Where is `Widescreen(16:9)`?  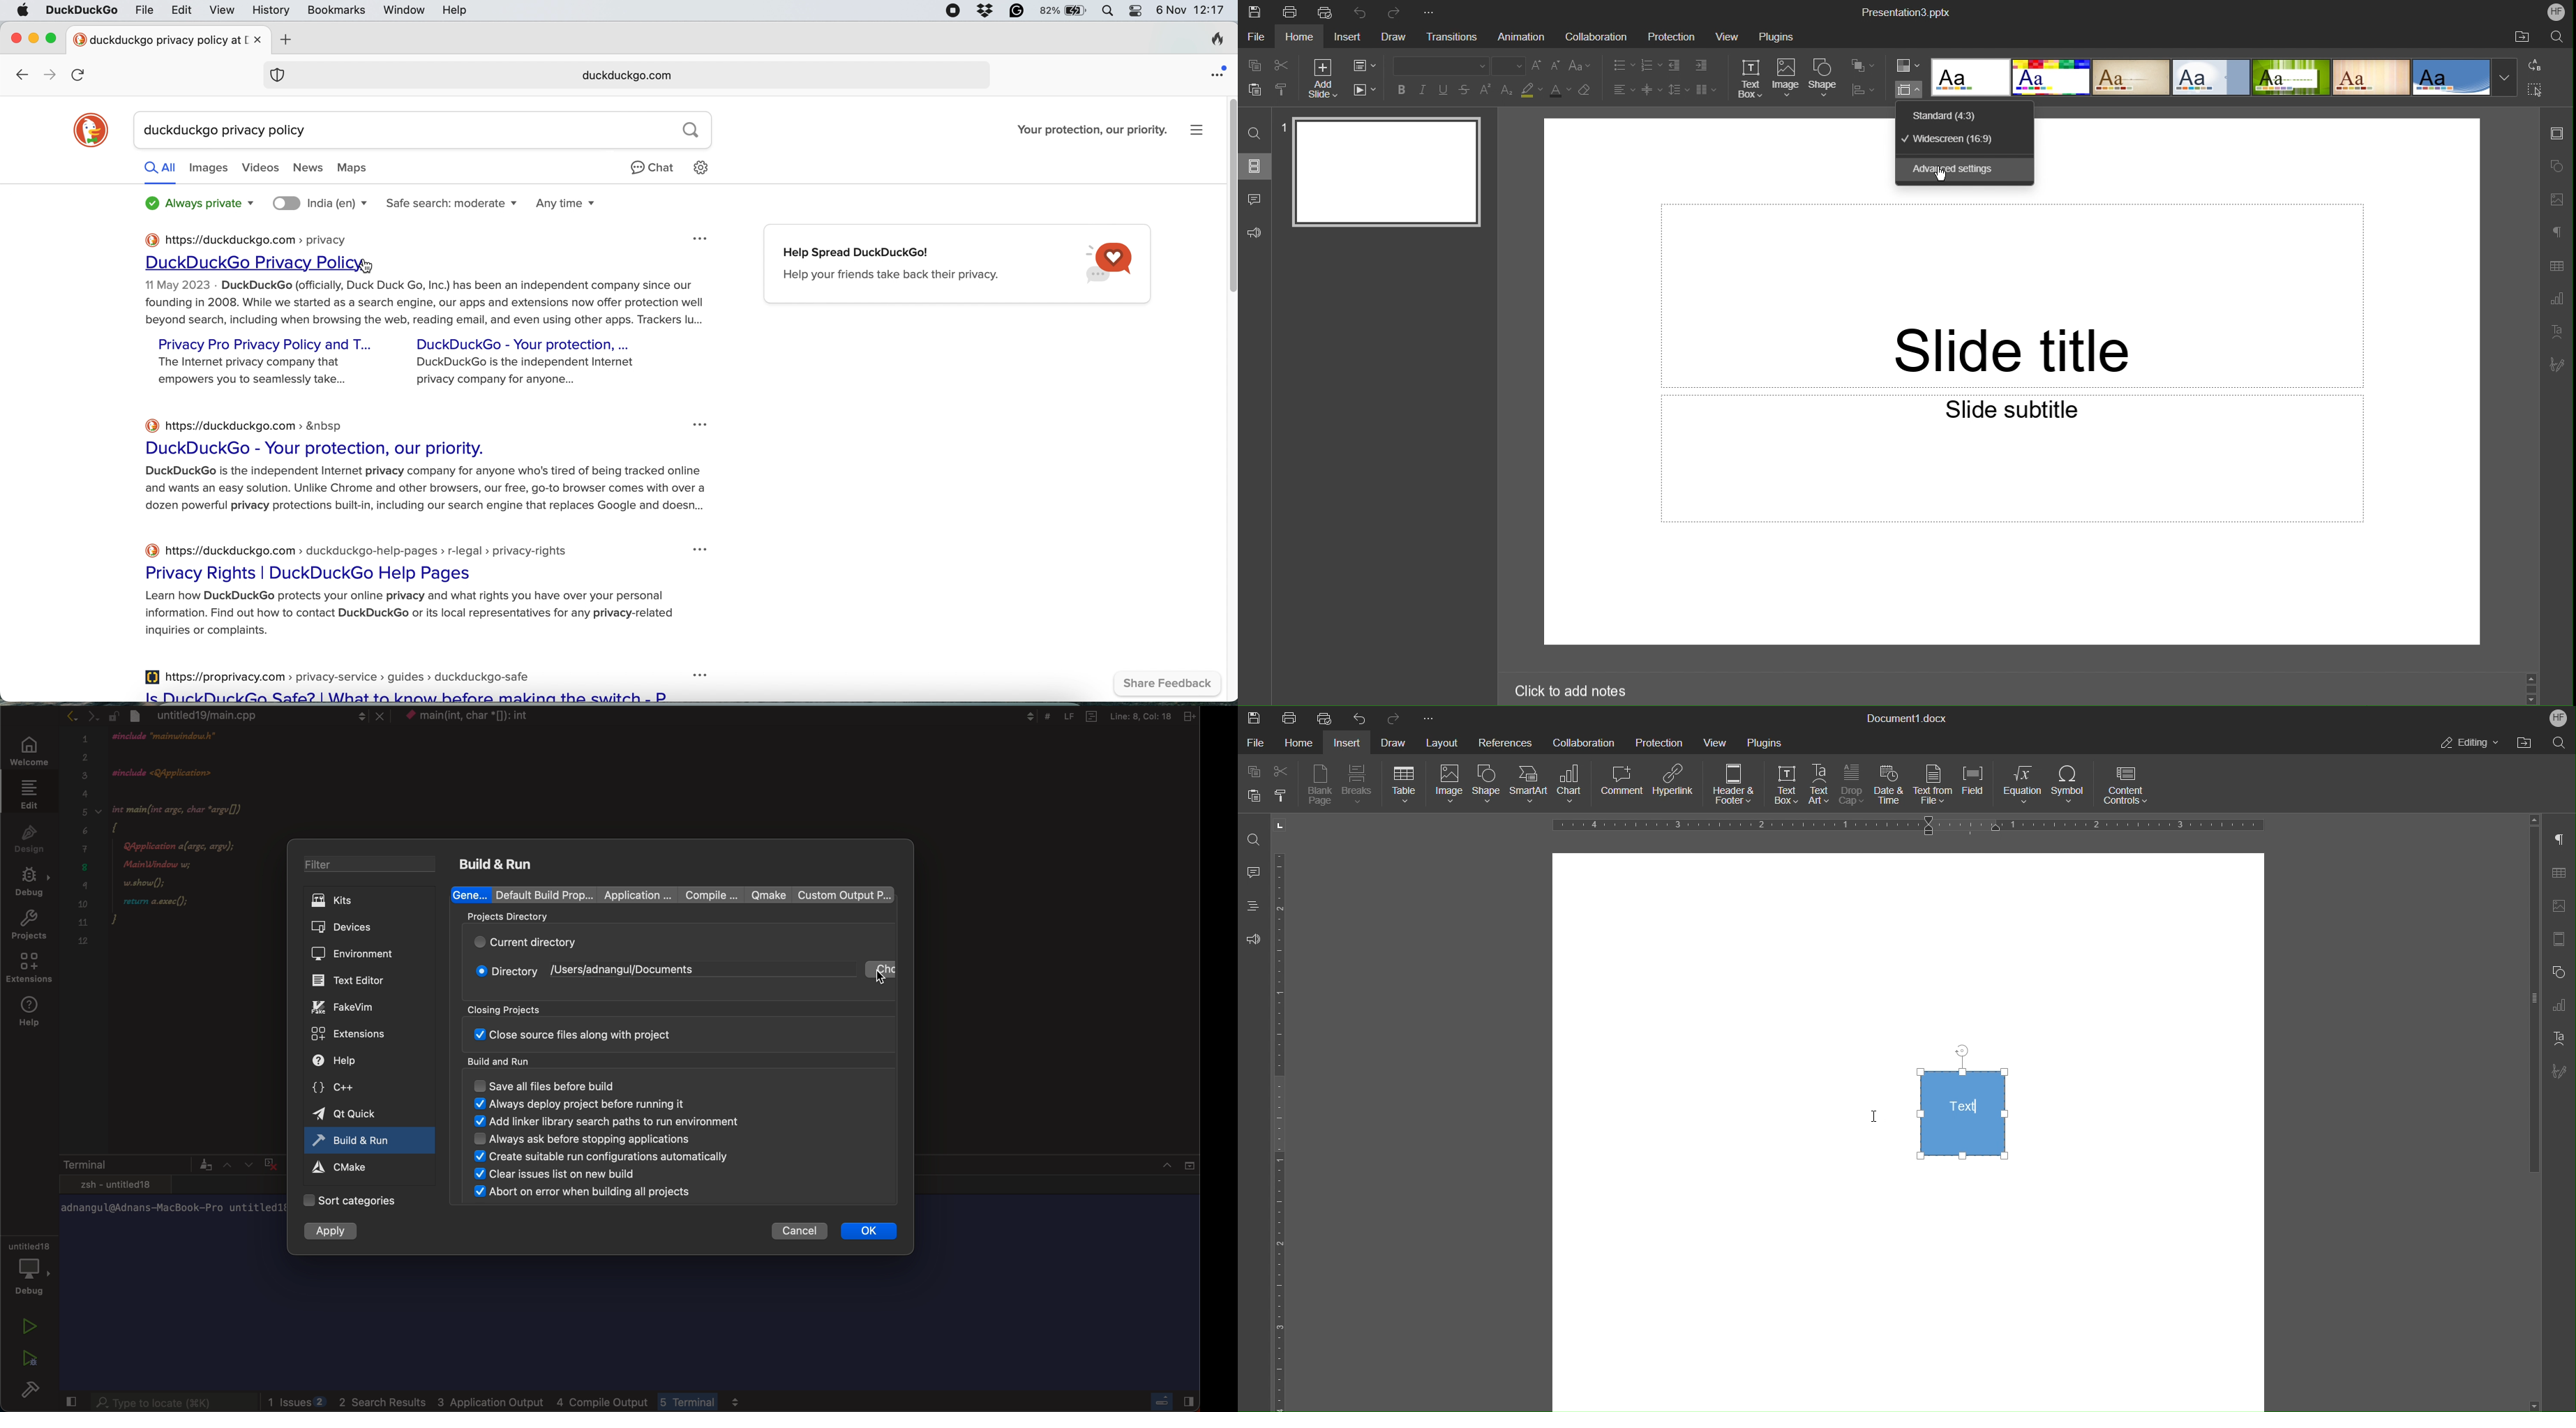 Widescreen(16:9) is located at coordinates (1953, 141).